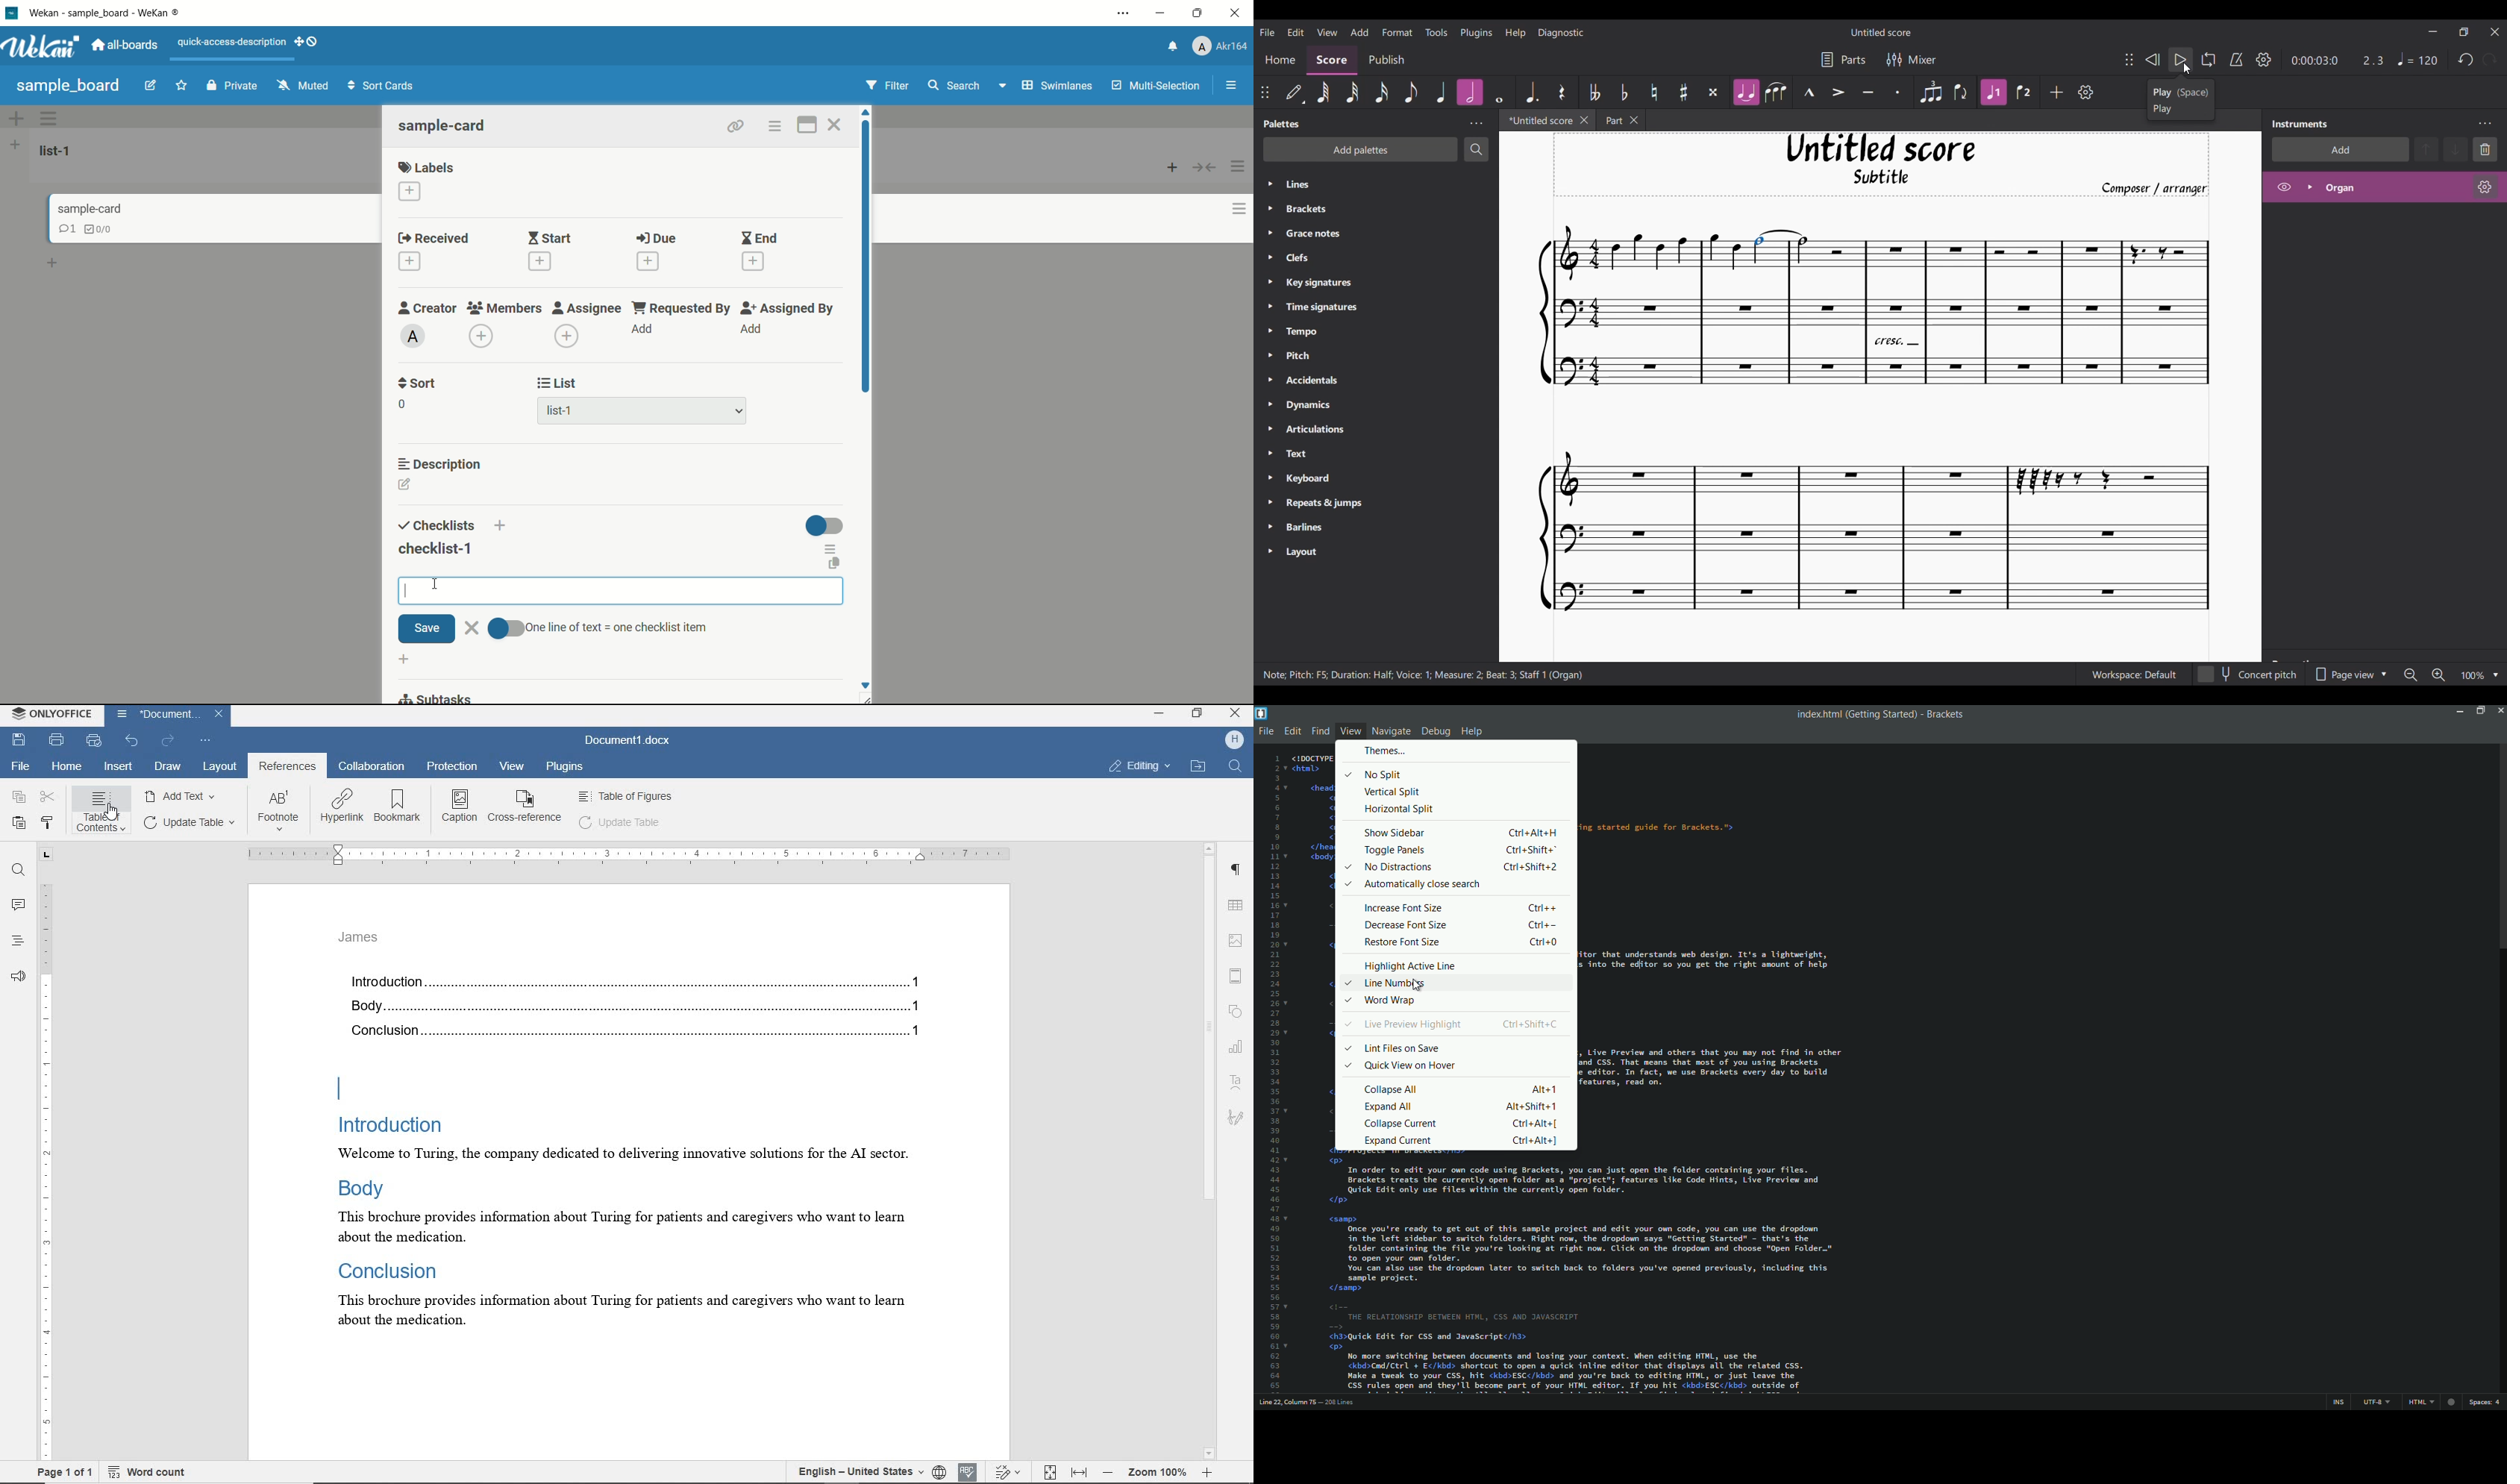 Image resolution: width=2520 pixels, height=1484 pixels. Describe the element at coordinates (1462, 1089) in the screenshot. I see `Collapse All Alt+1` at that location.